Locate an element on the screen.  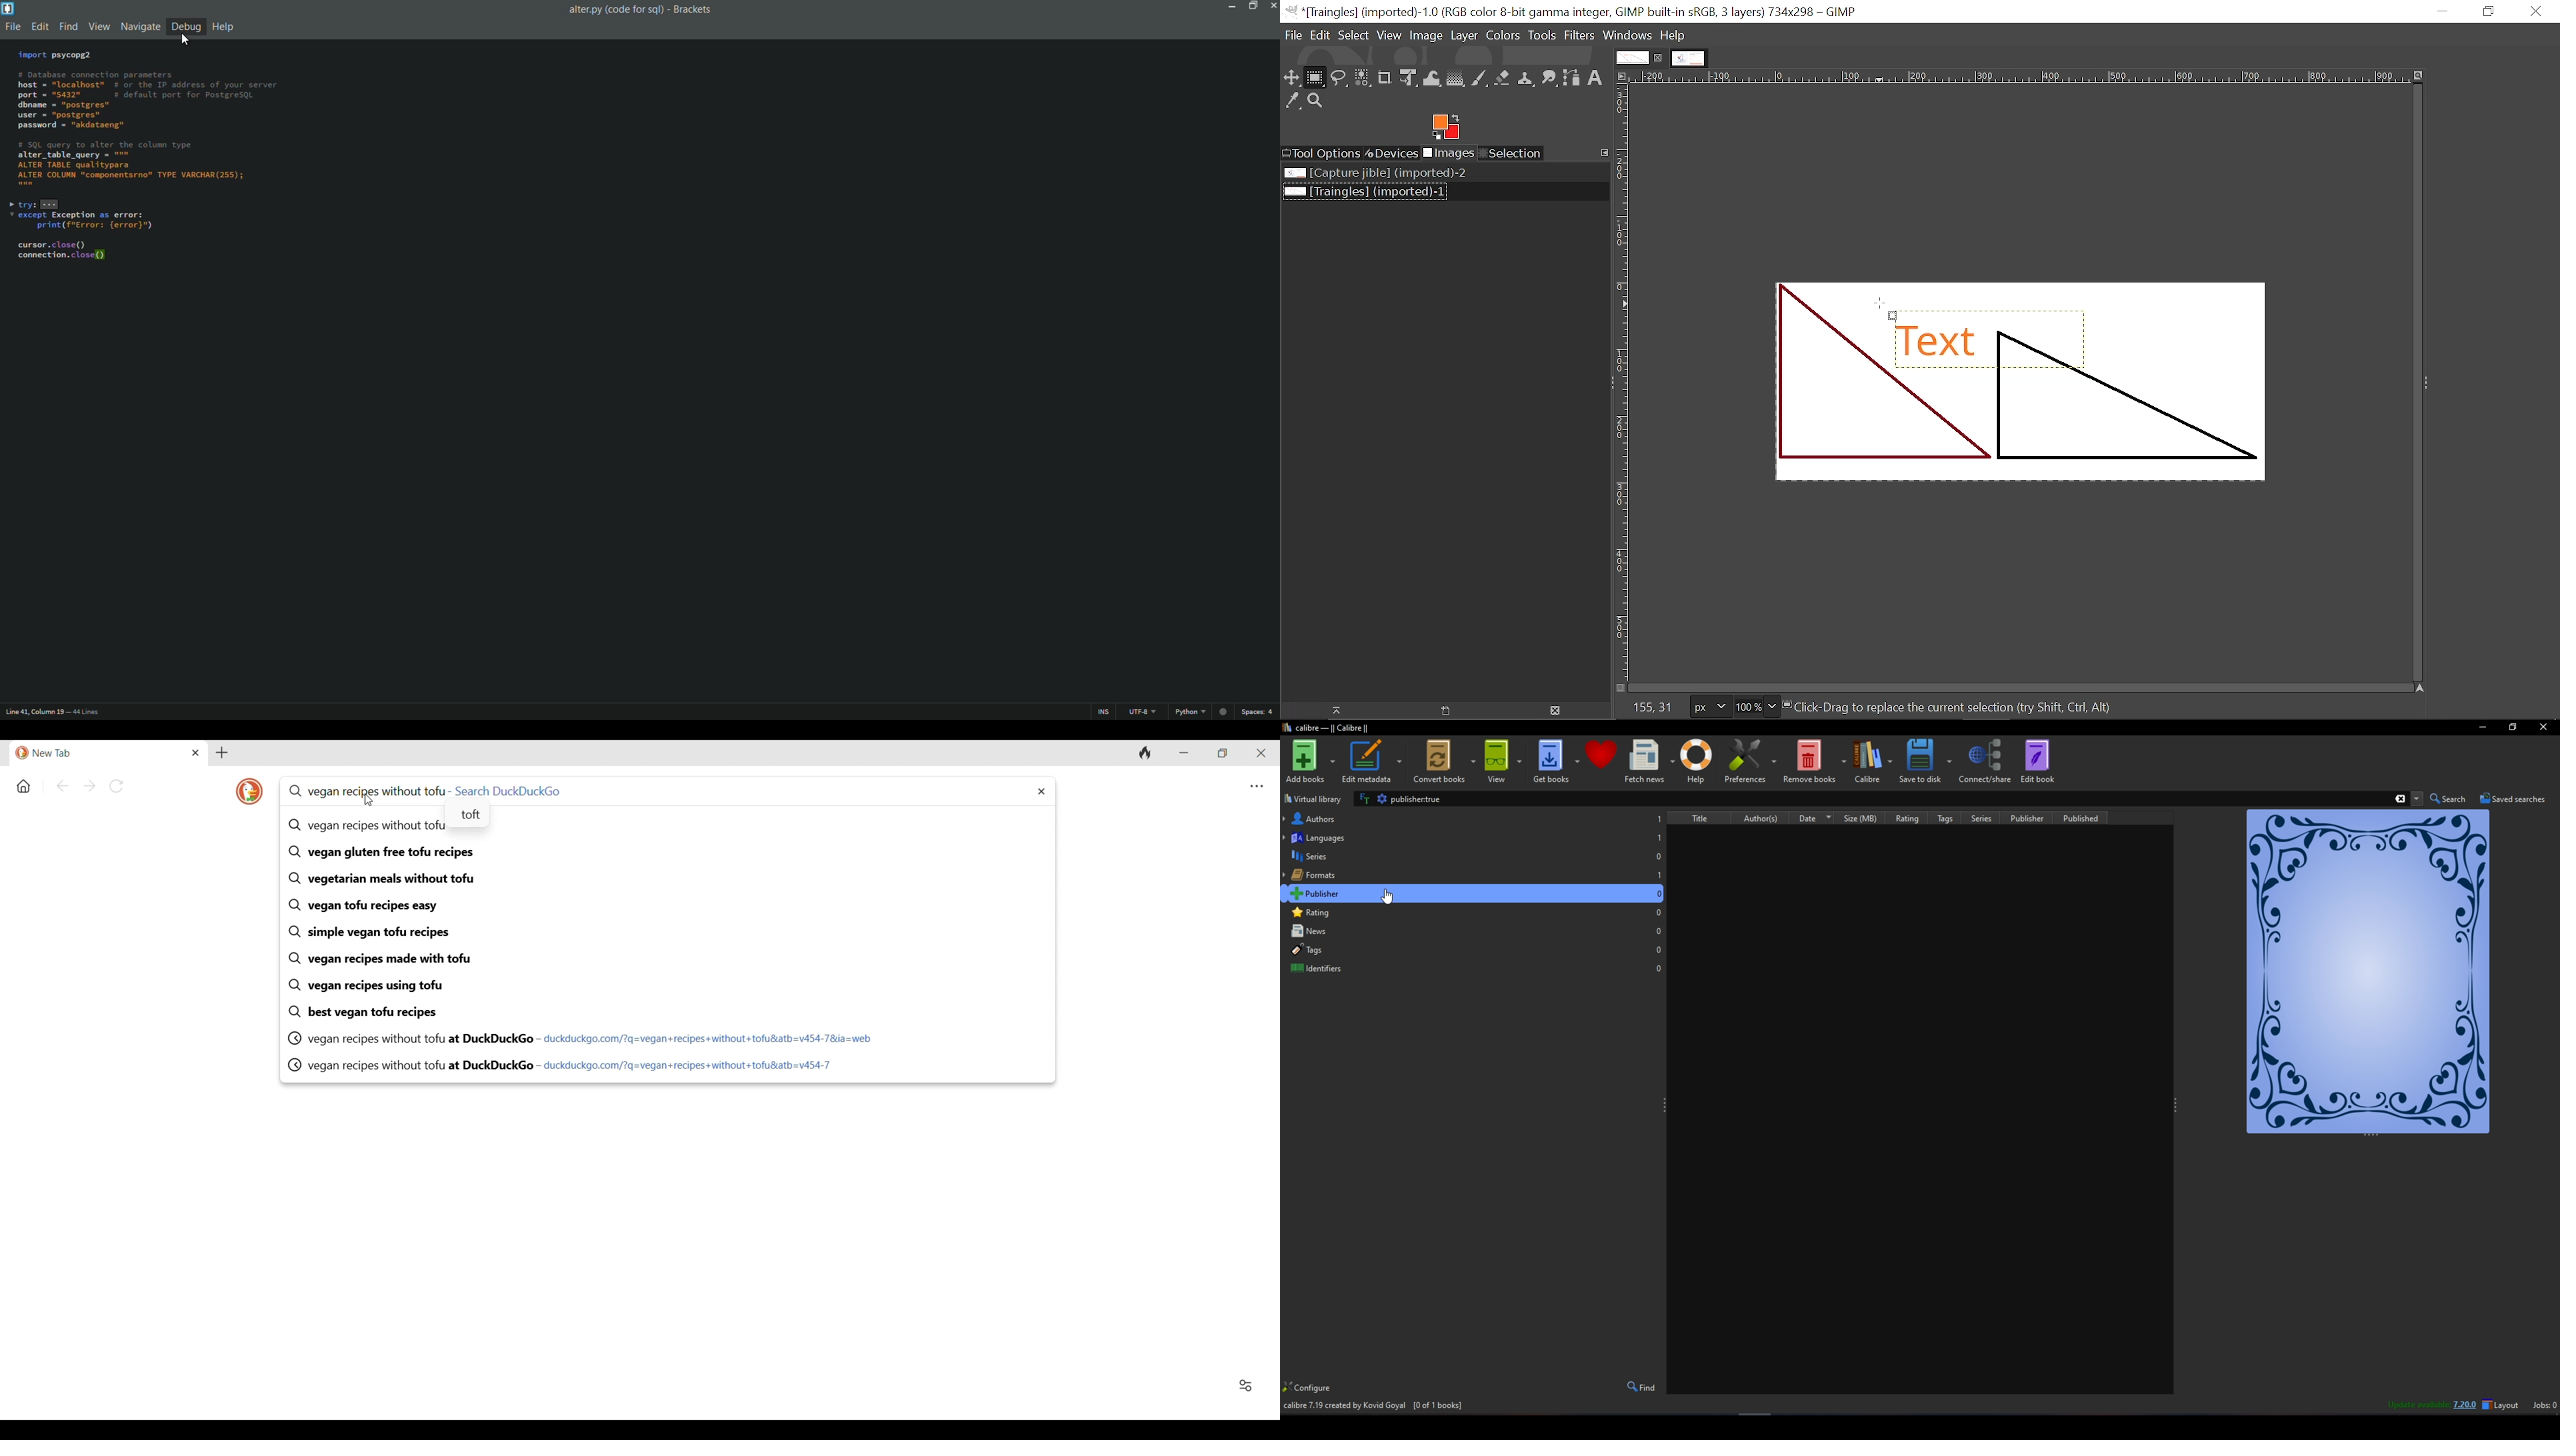
News is located at coordinates (1474, 931).